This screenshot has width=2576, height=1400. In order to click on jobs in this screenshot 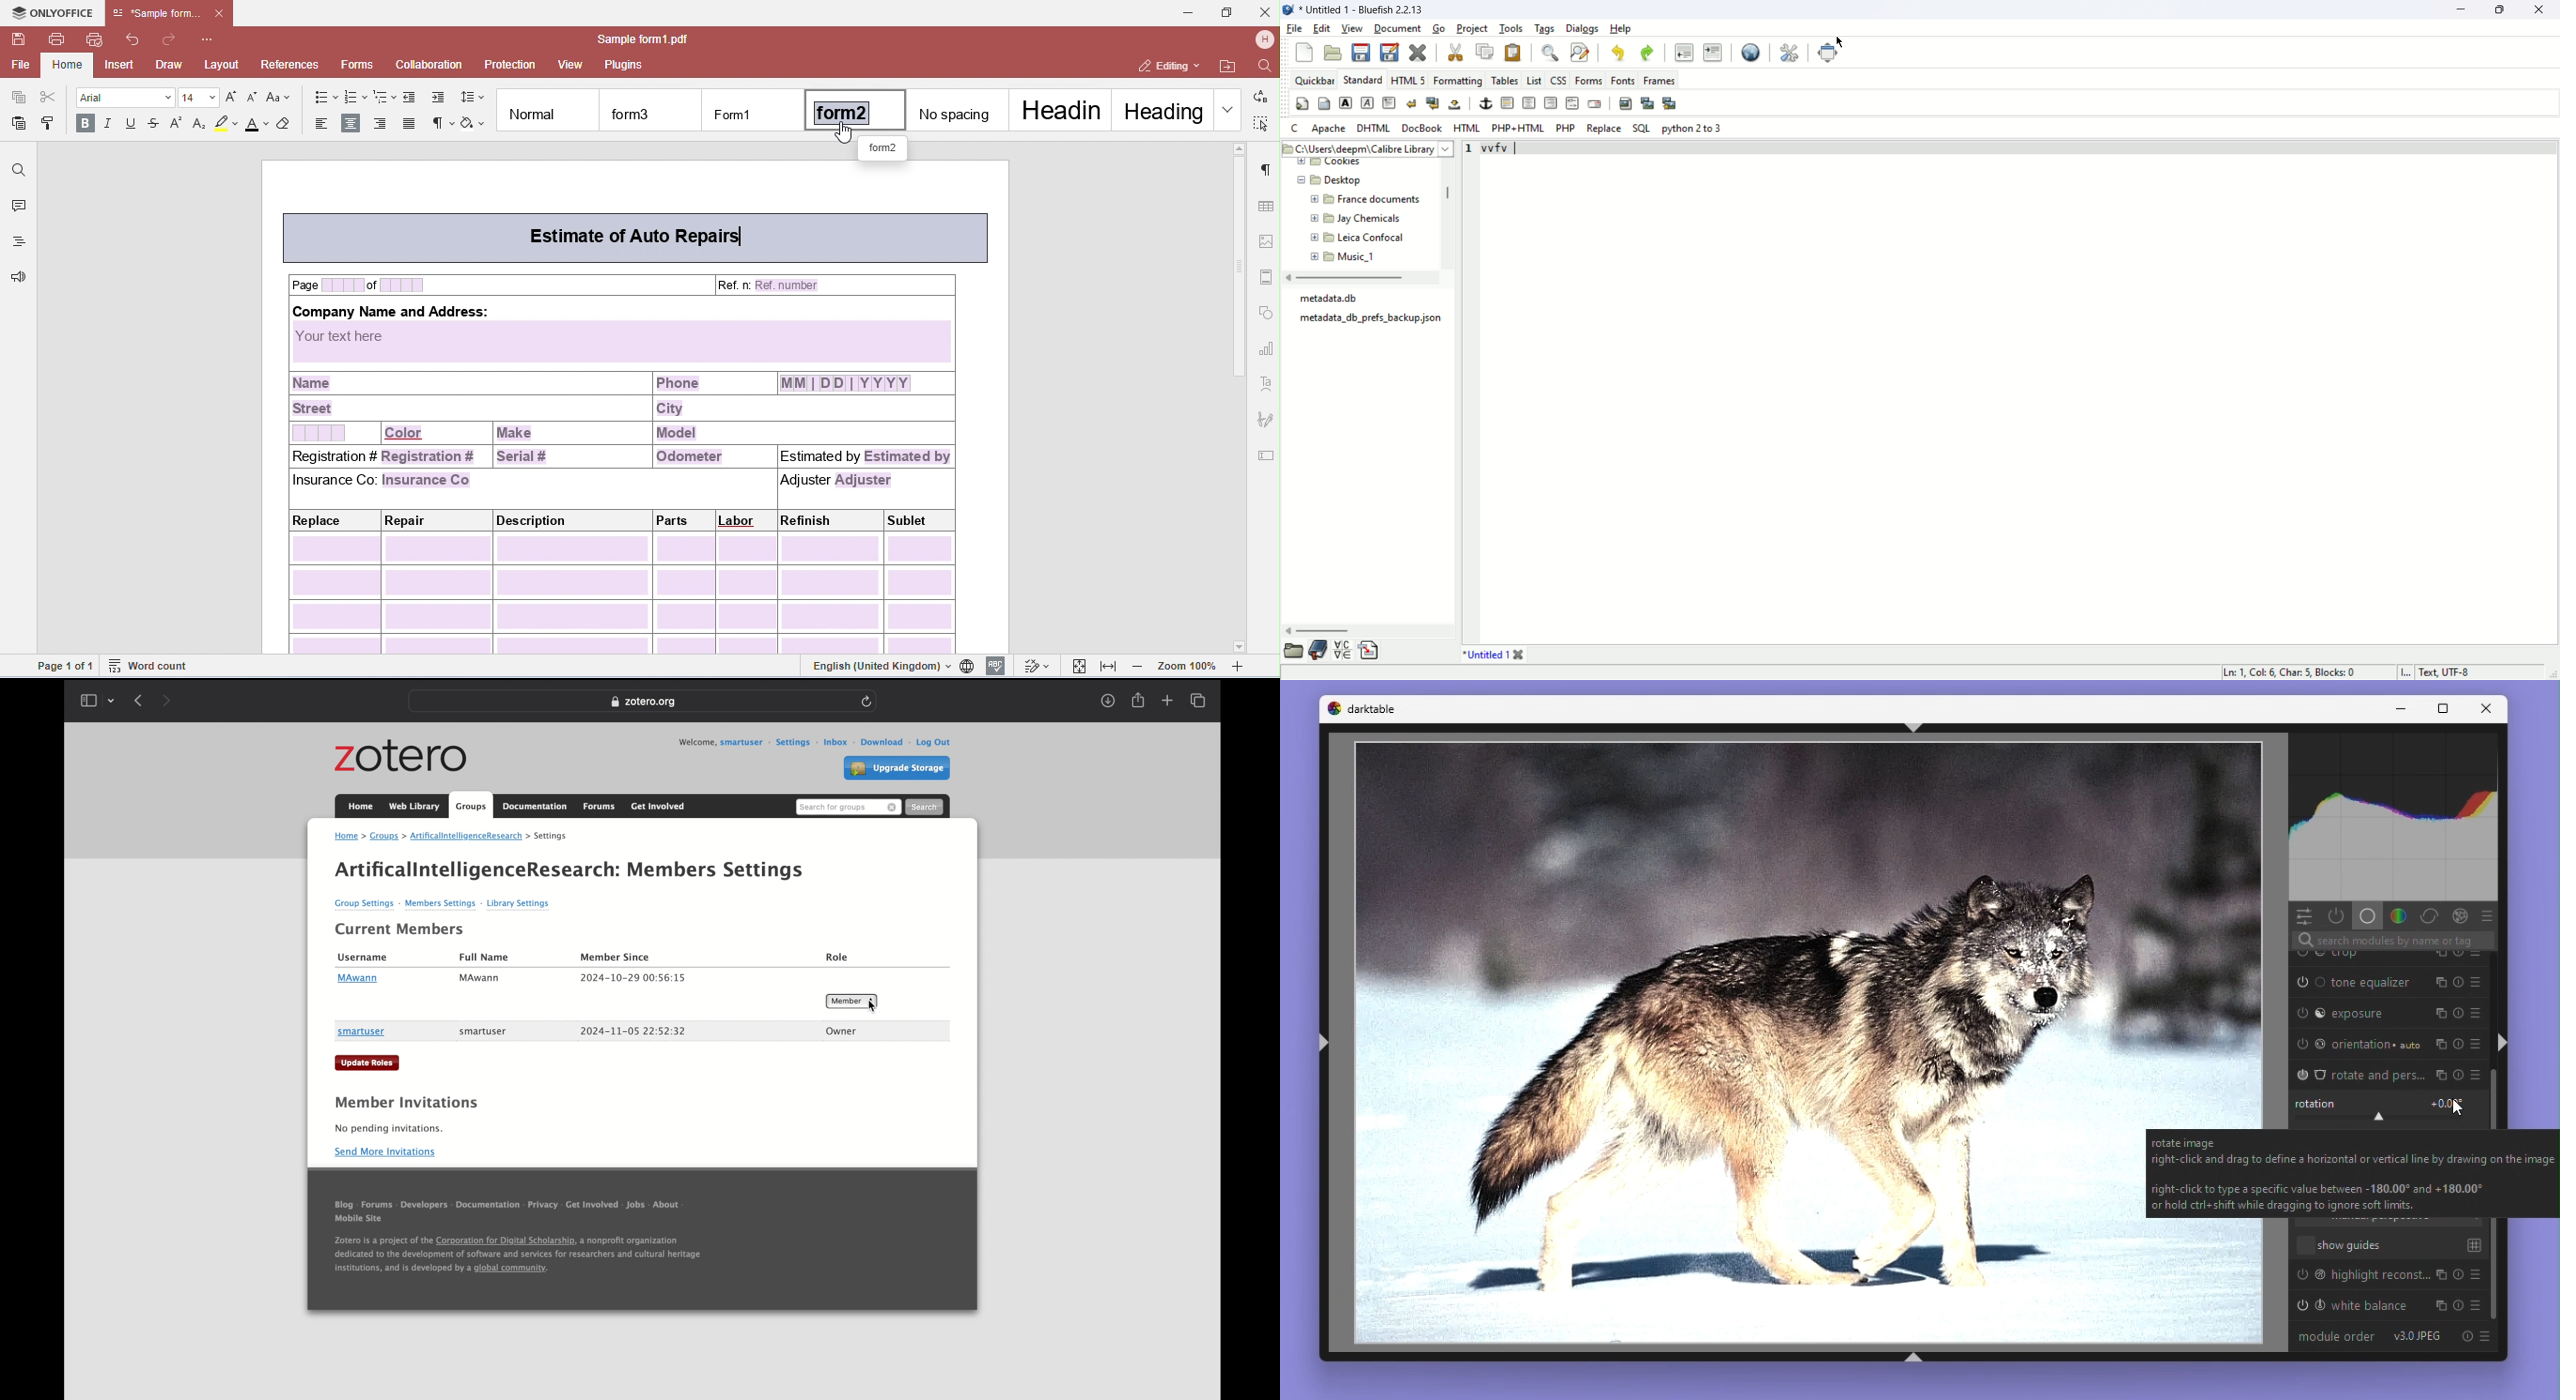, I will do `click(636, 1207)`.